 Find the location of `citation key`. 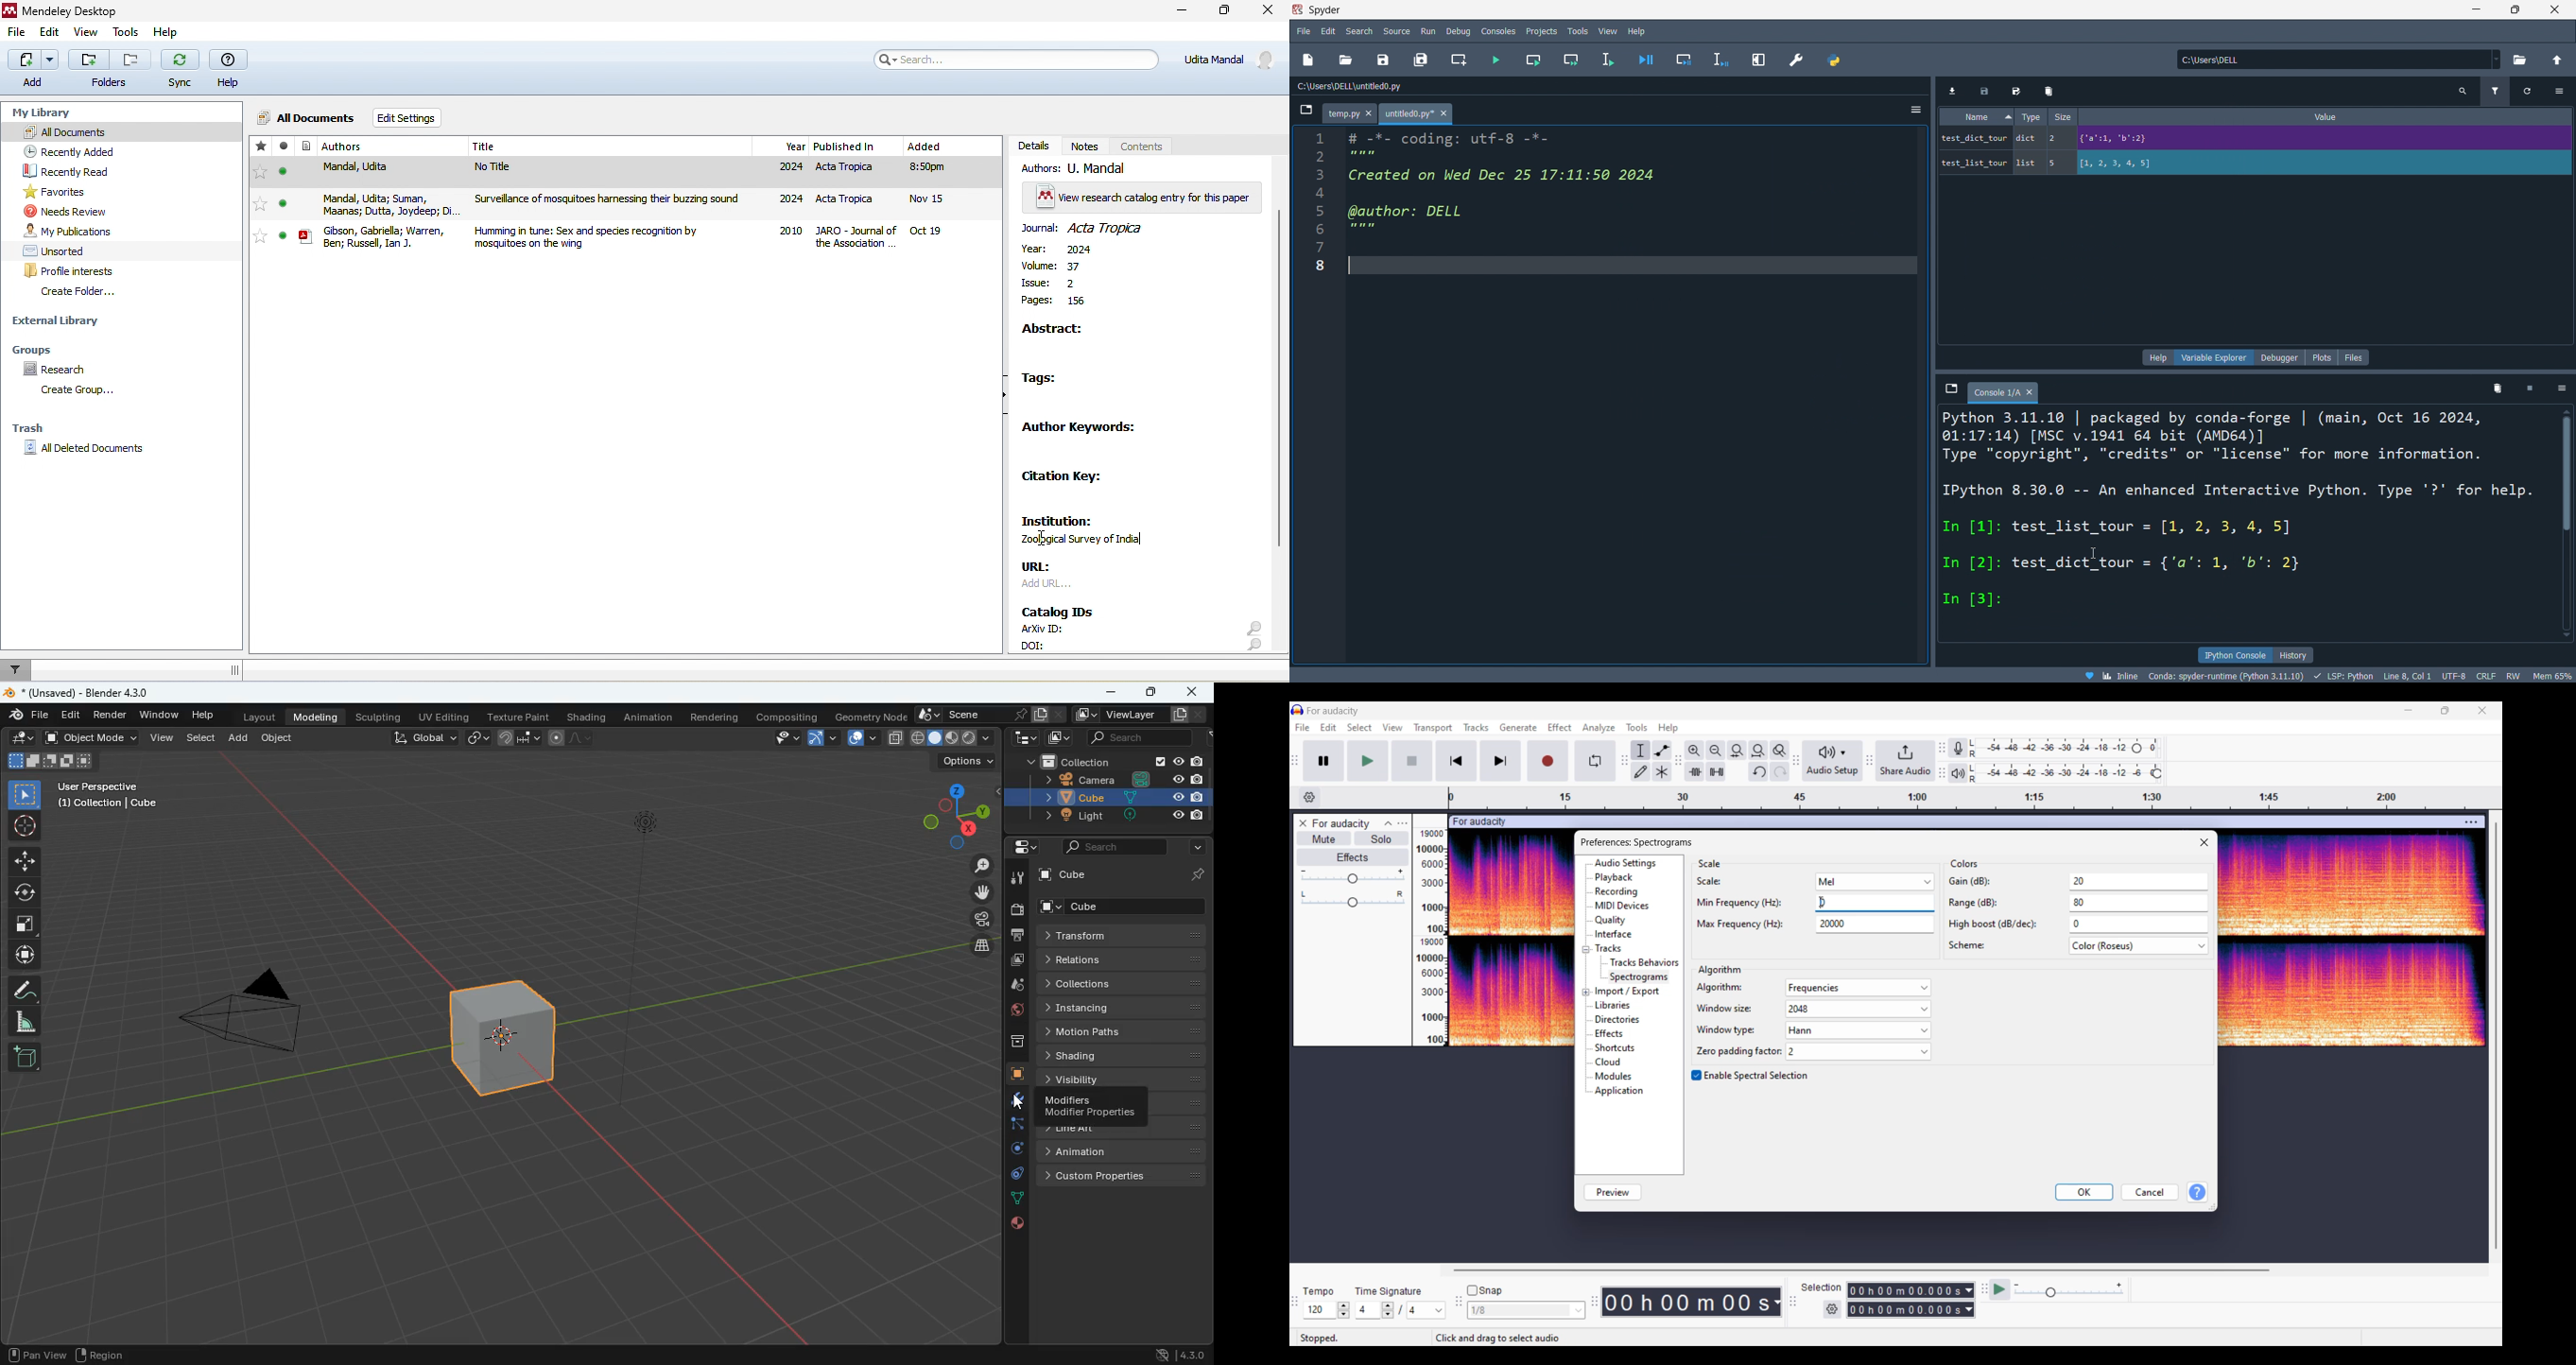

citation key is located at coordinates (1067, 477).